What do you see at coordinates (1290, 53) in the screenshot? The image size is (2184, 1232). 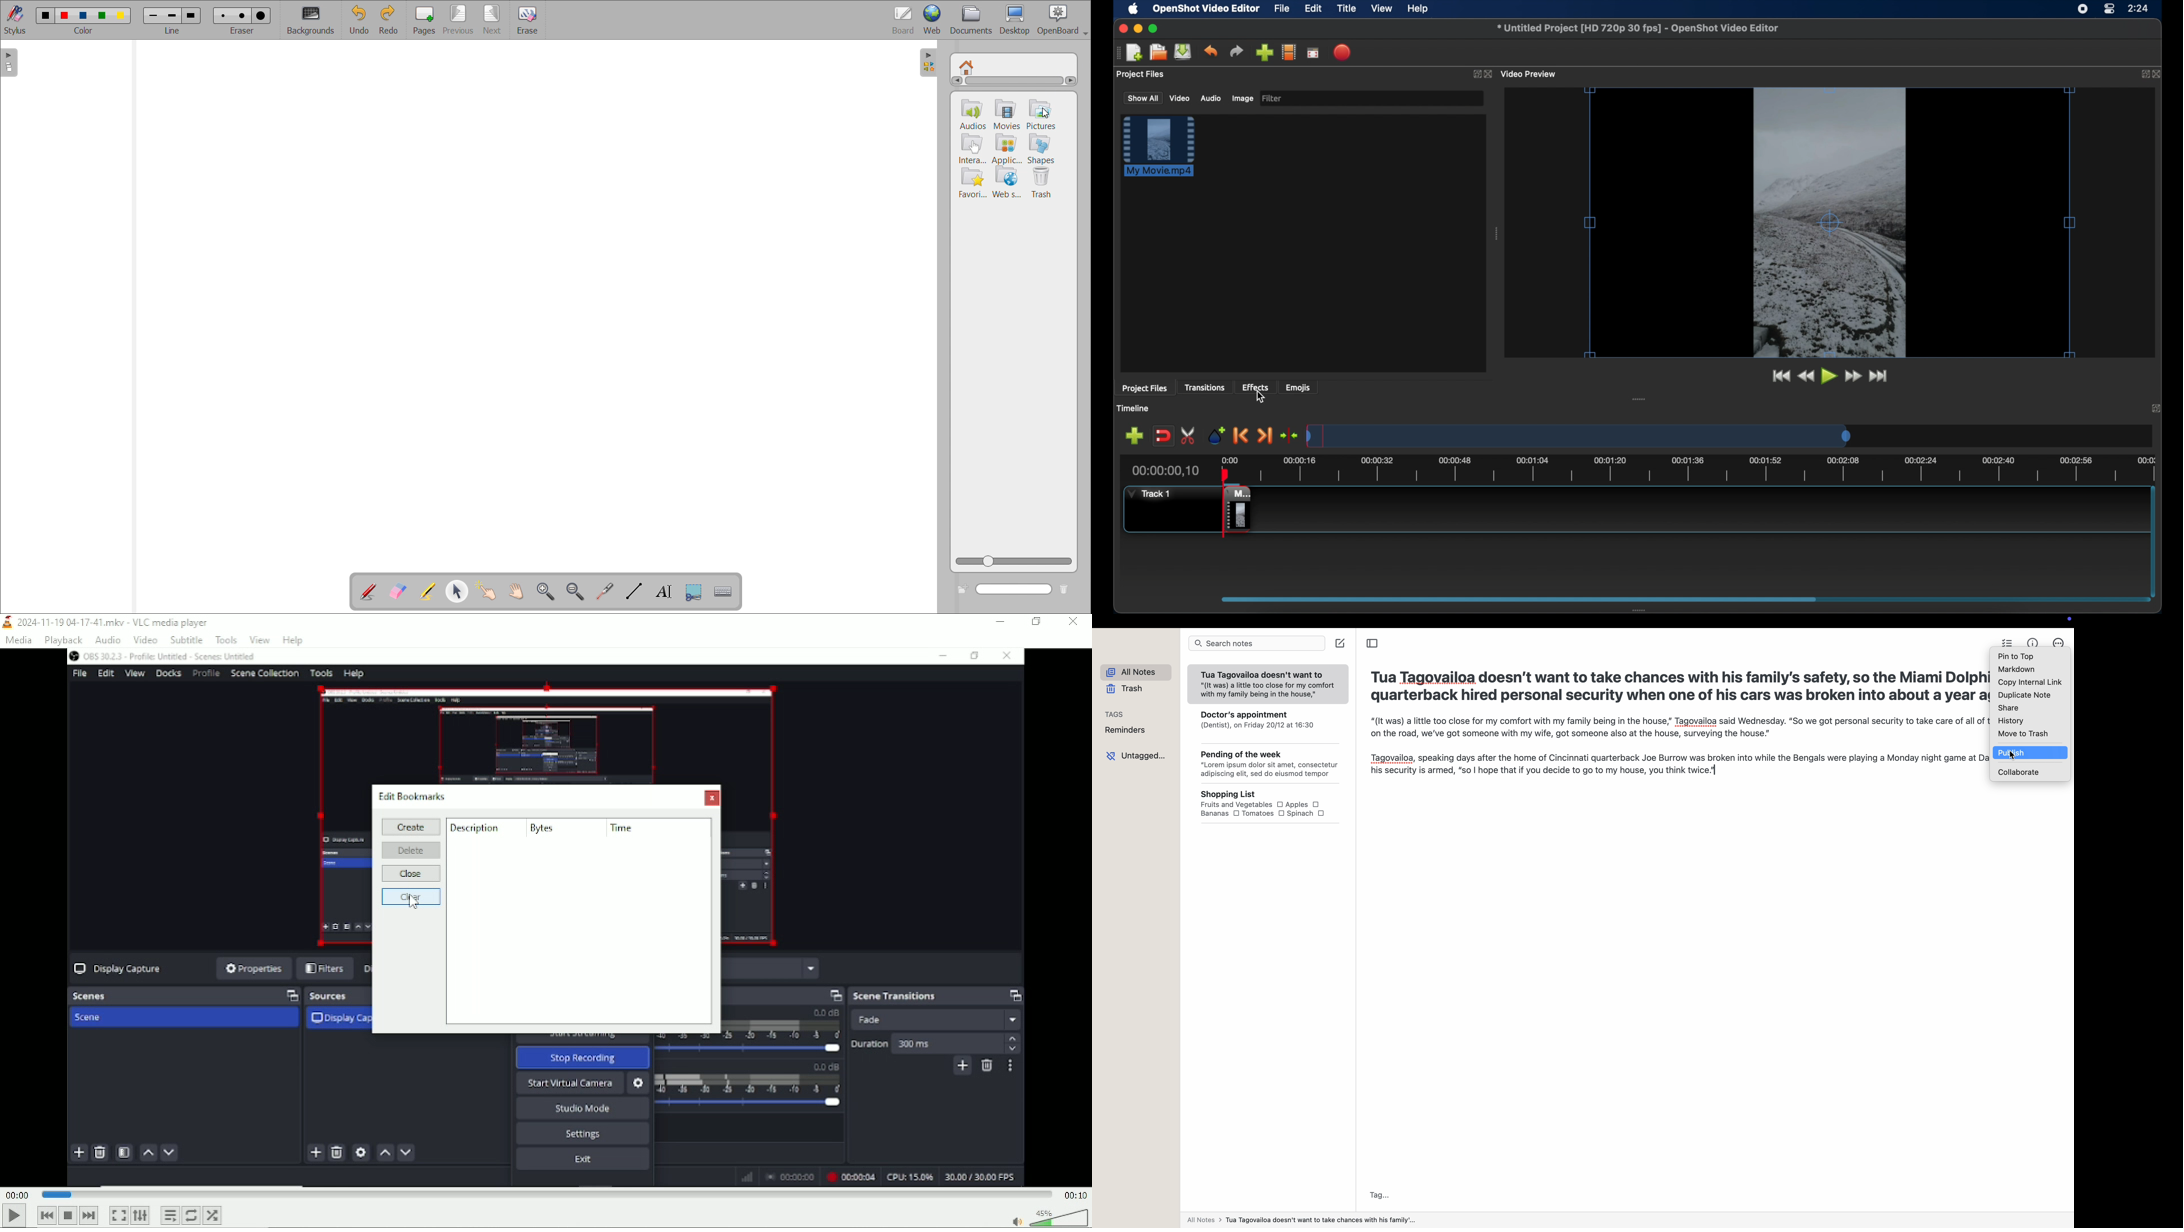 I see `explore profiles` at bounding box center [1290, 53].